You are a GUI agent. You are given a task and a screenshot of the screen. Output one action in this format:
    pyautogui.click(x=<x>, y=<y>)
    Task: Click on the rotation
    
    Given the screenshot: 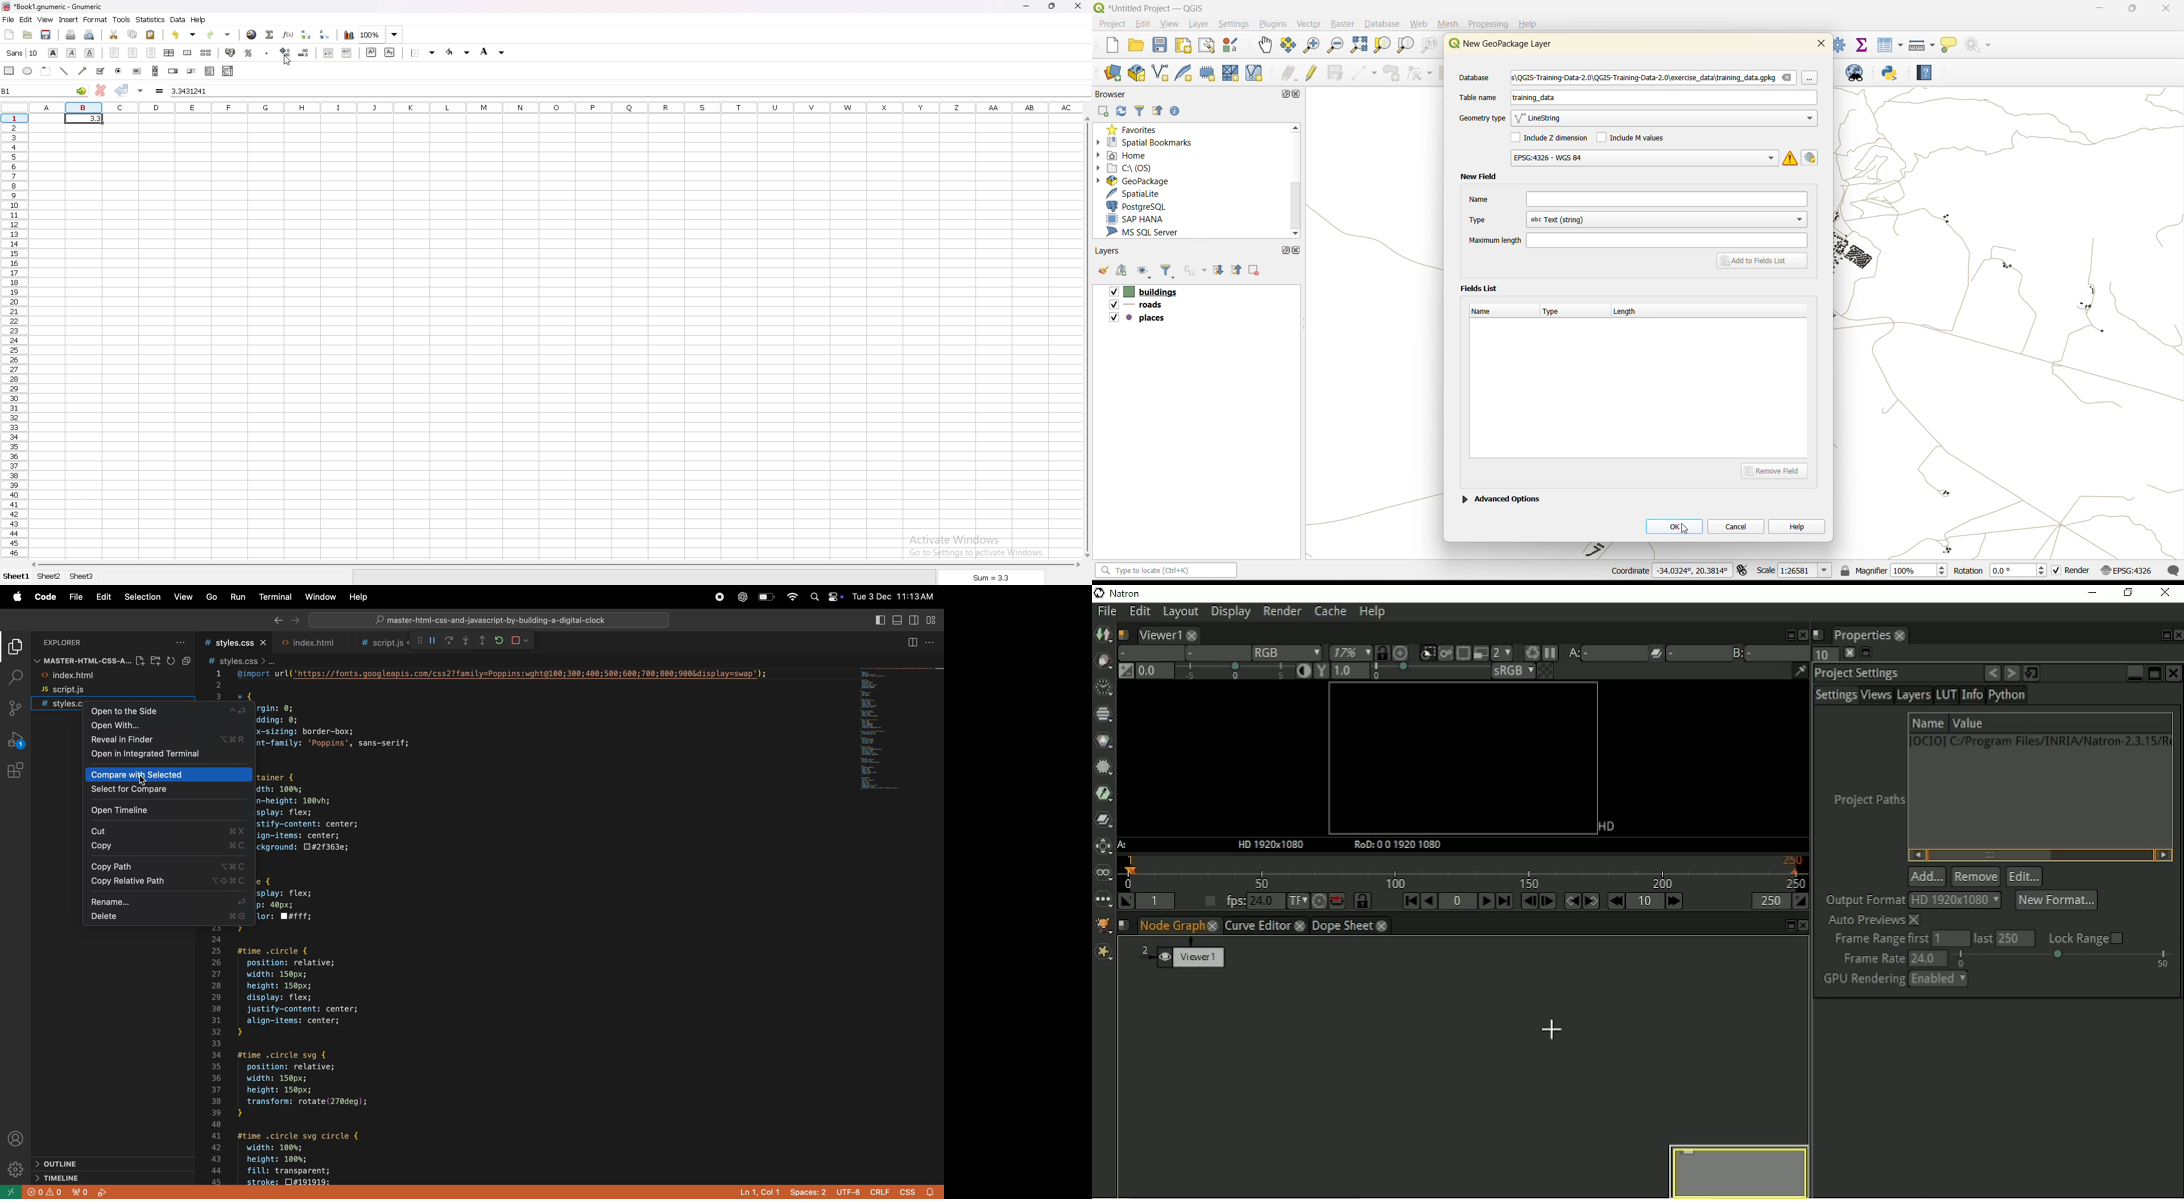 What is the action you would take?
    pyautogui.click(x=2000, y=572)
    